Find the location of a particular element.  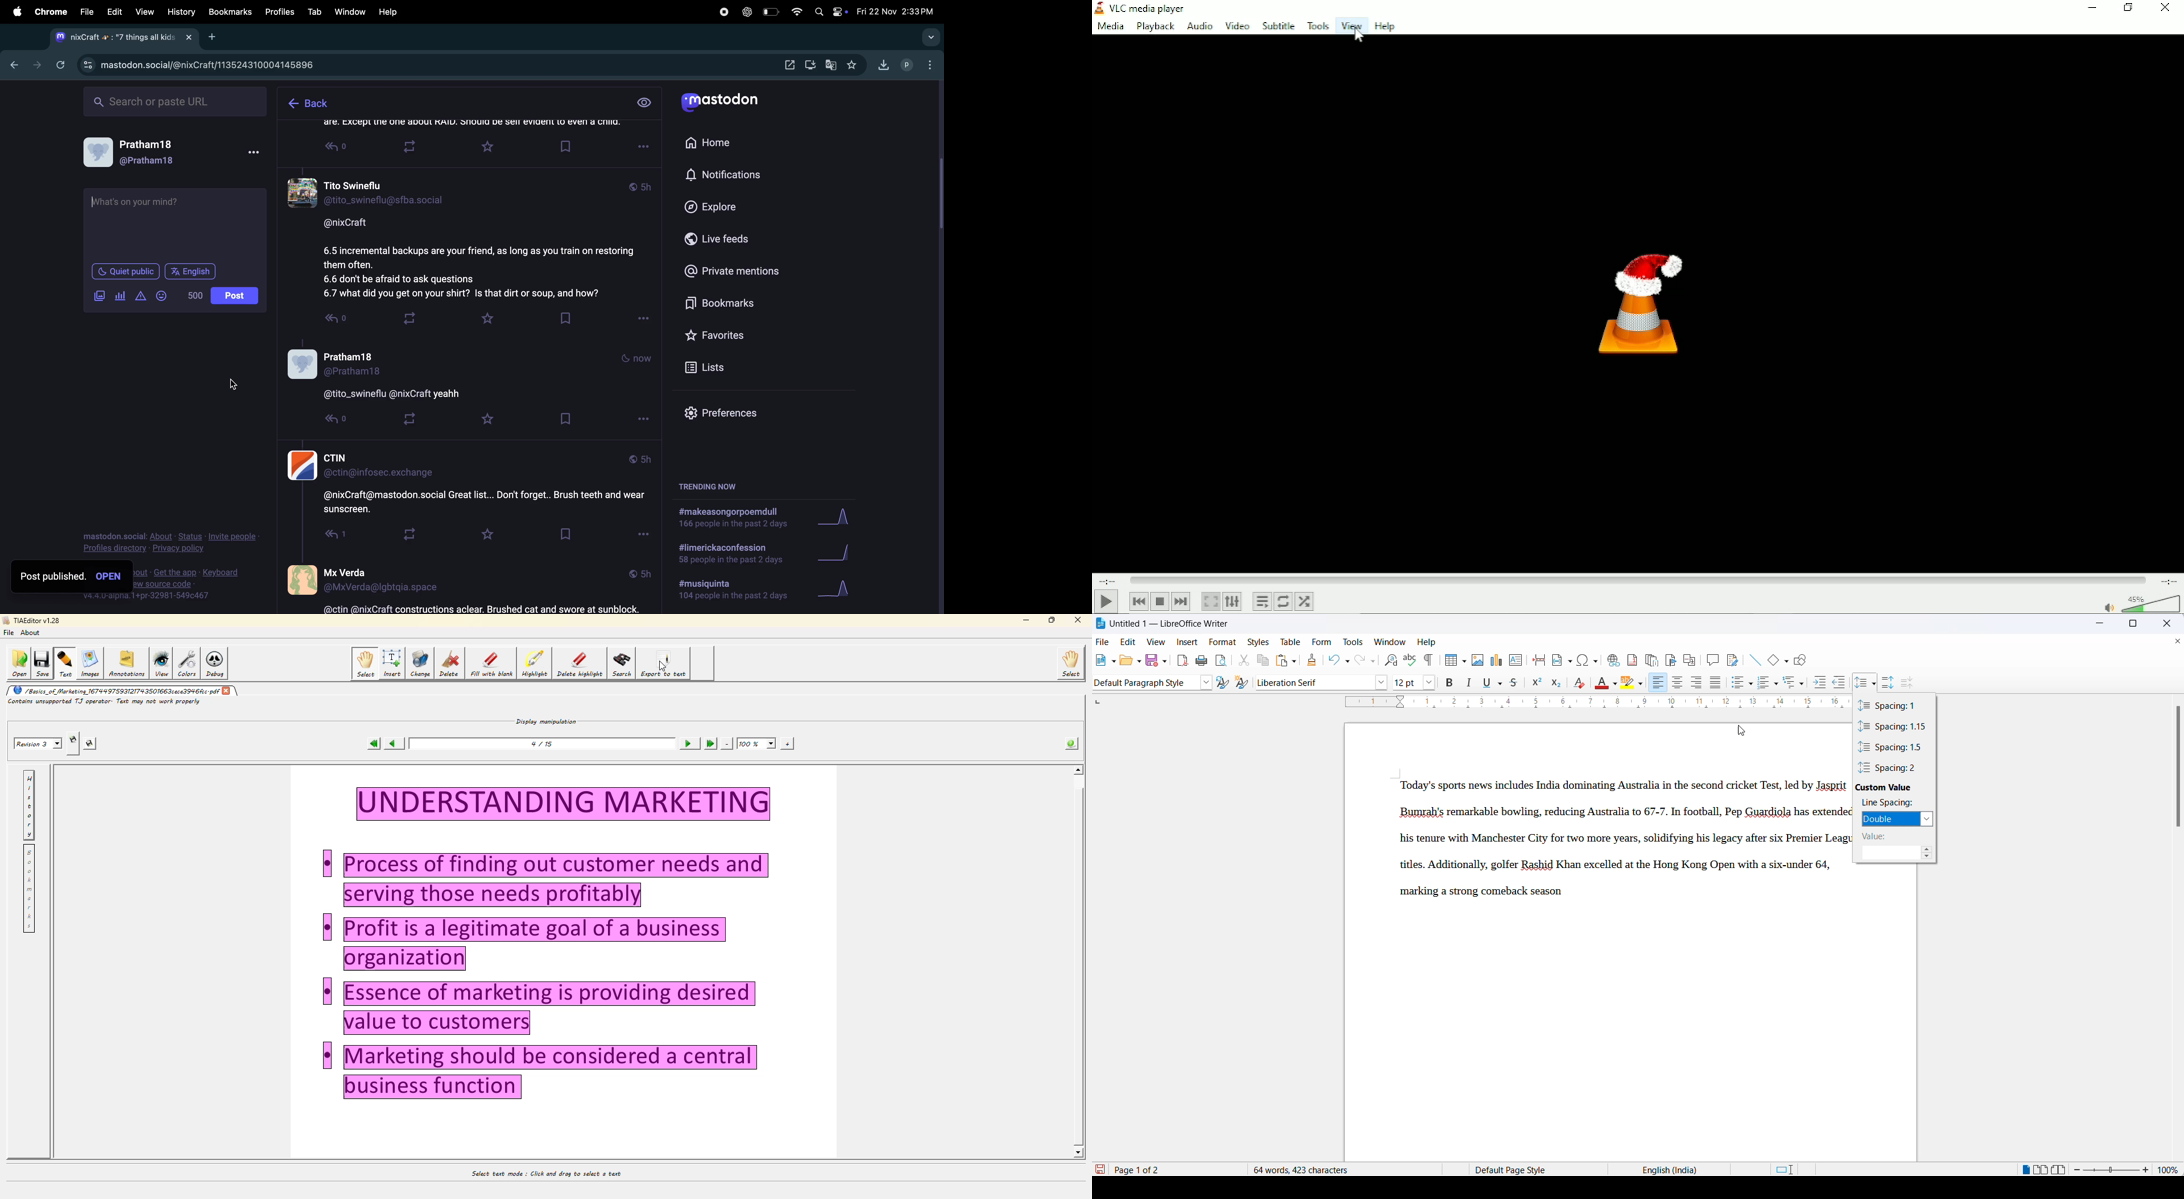

chrome is located at coordinates (50, 12).